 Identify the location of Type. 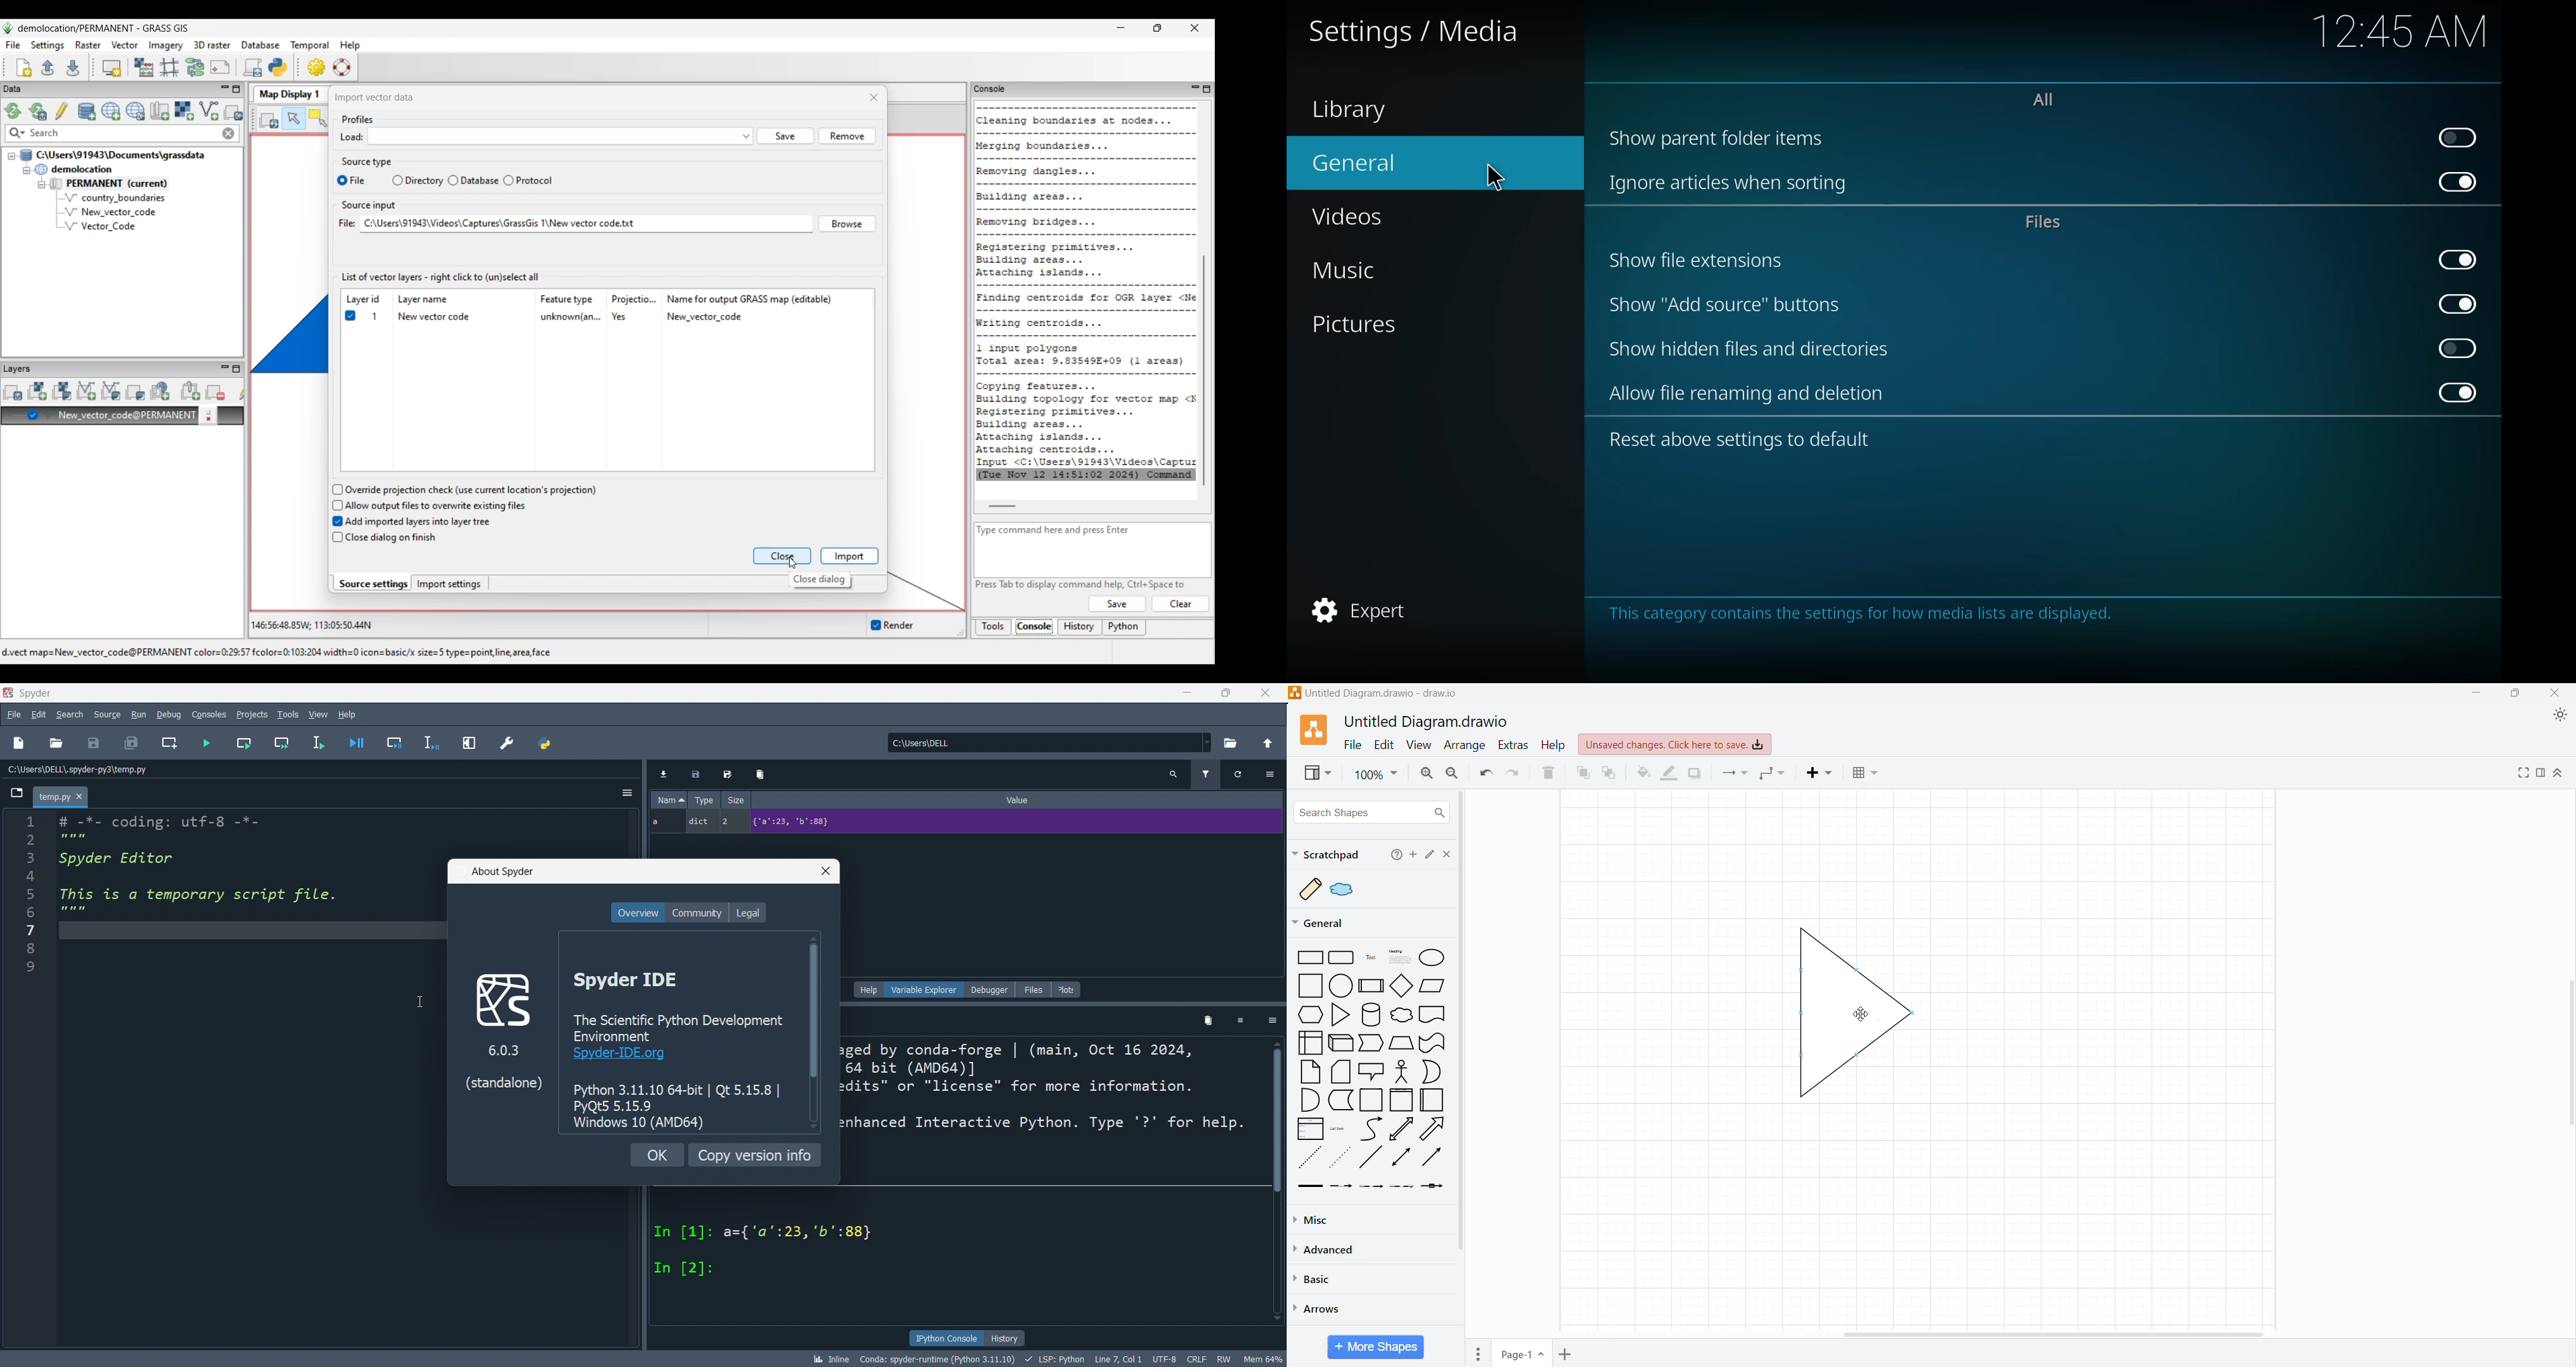
(704, 799).